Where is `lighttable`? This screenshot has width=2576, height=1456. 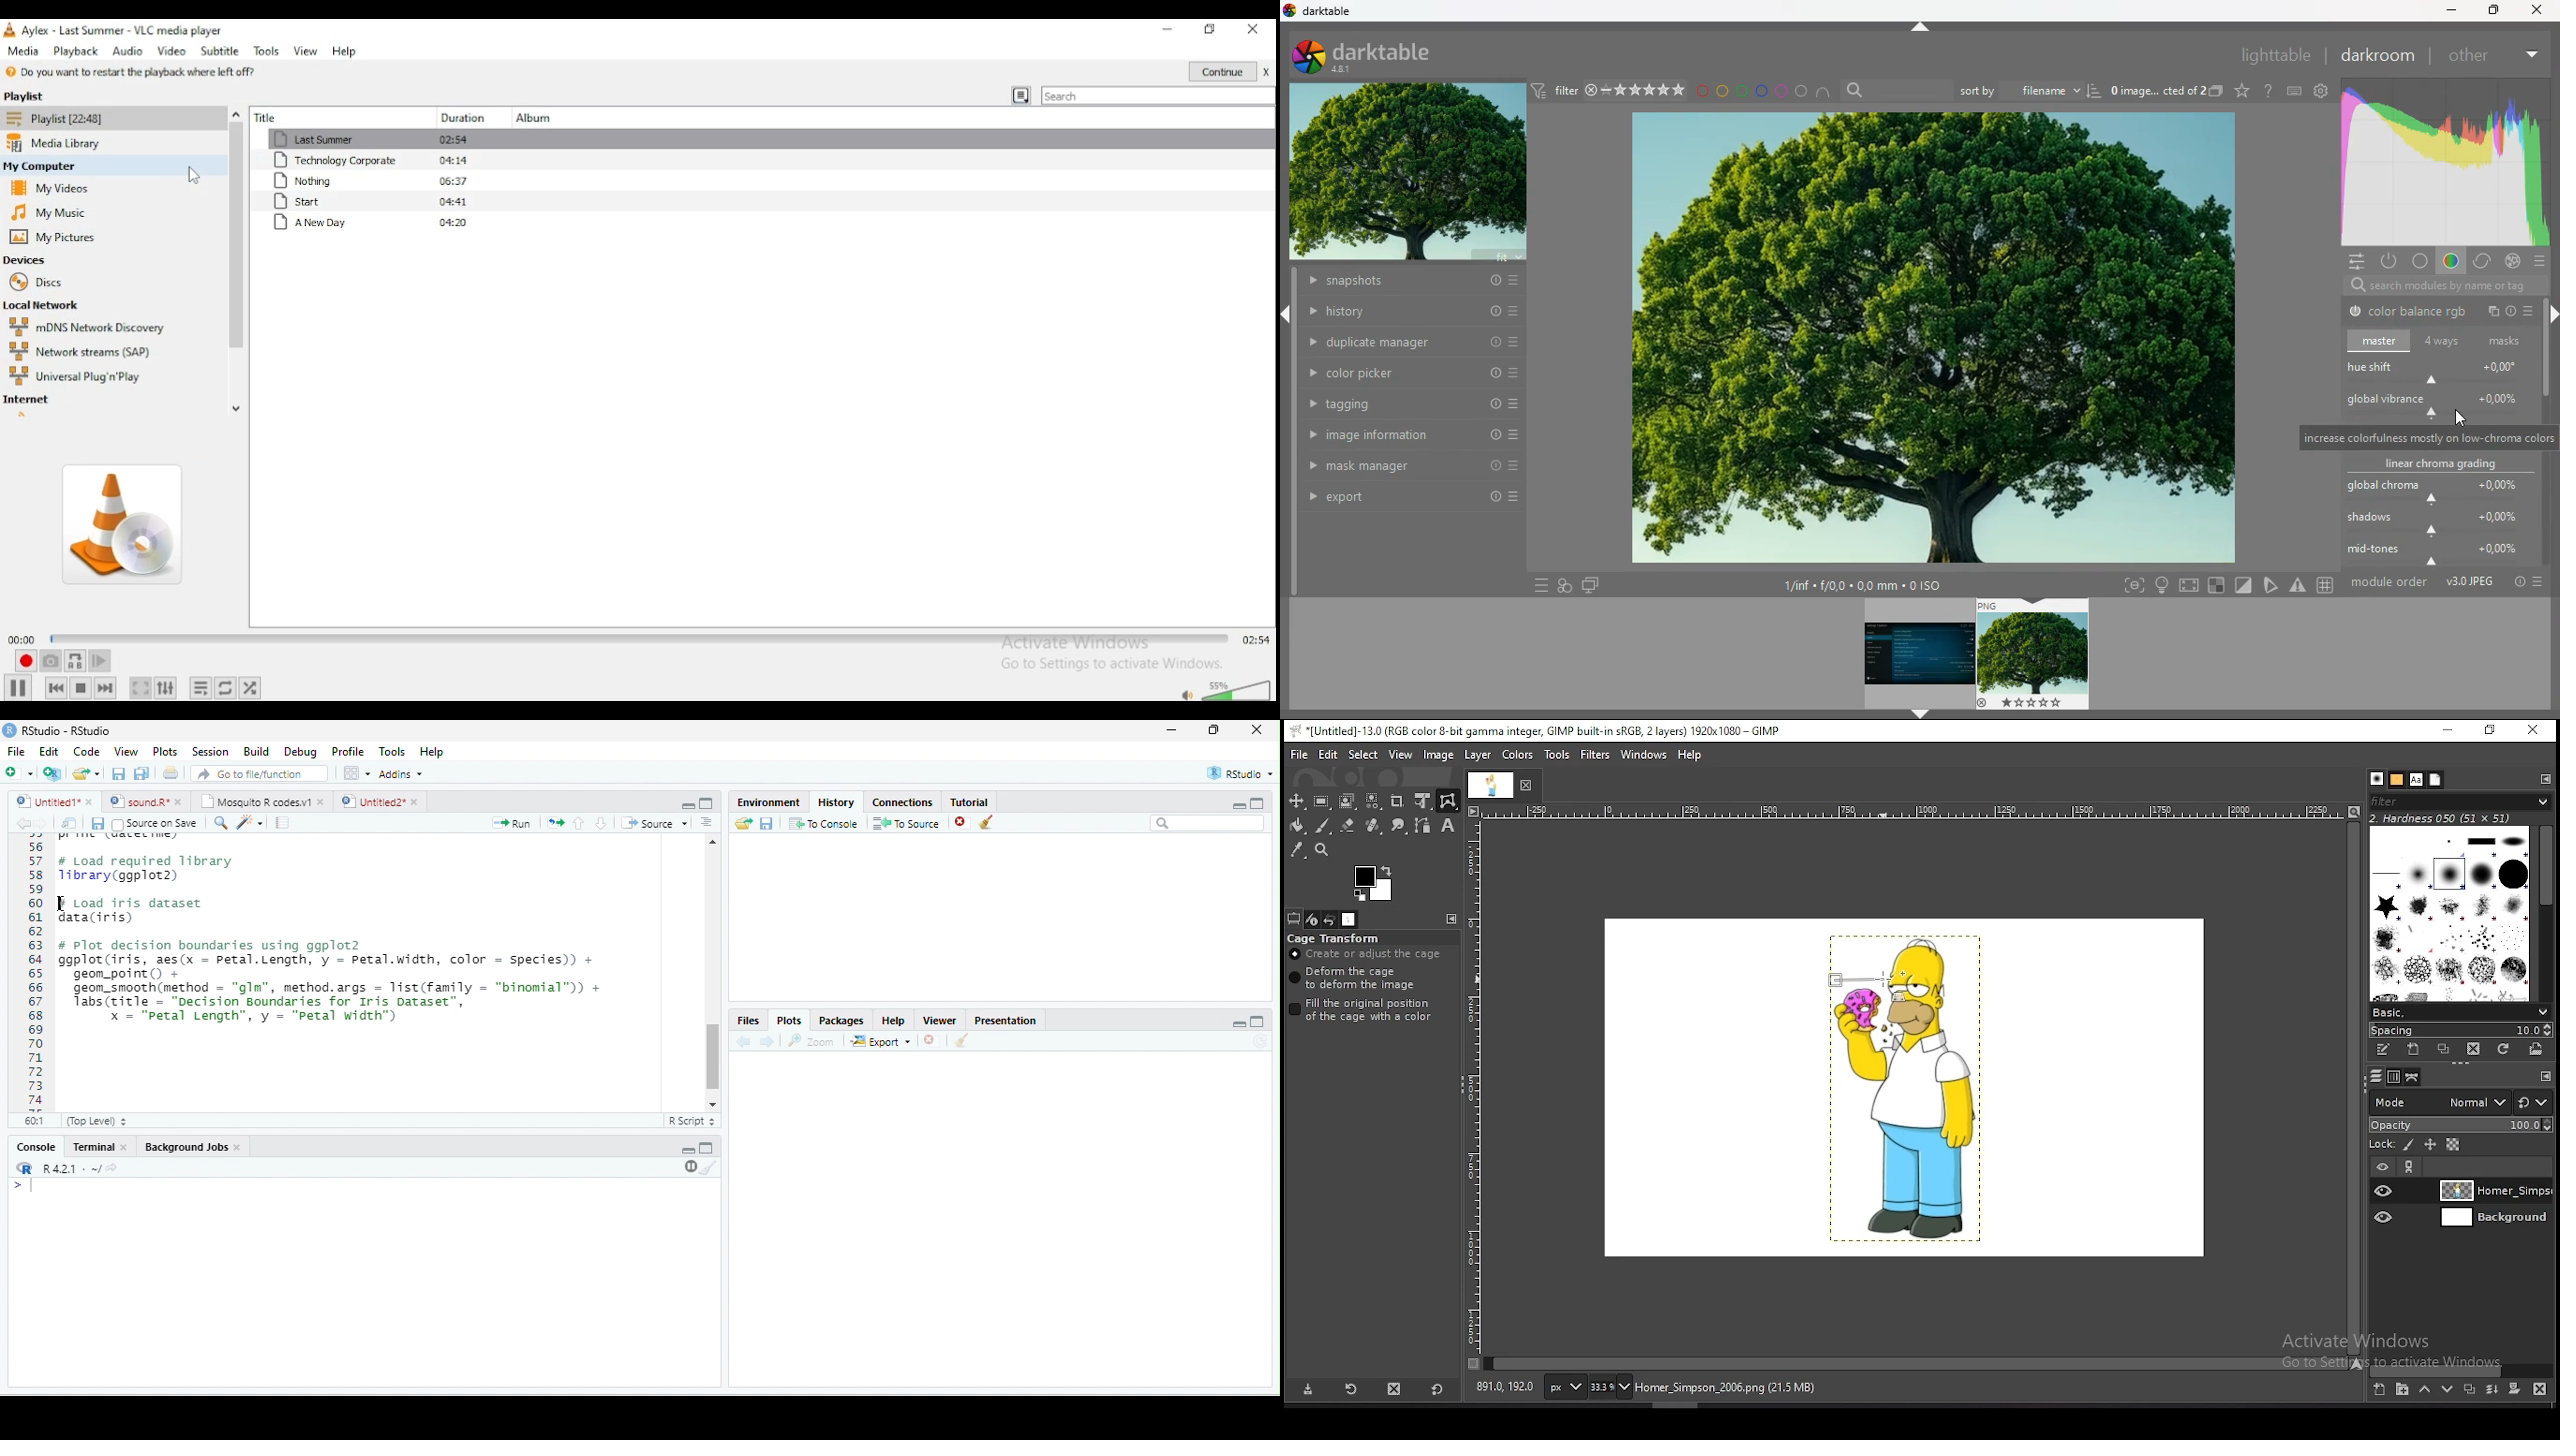
lighttable is located at coordinates (2273, 54).